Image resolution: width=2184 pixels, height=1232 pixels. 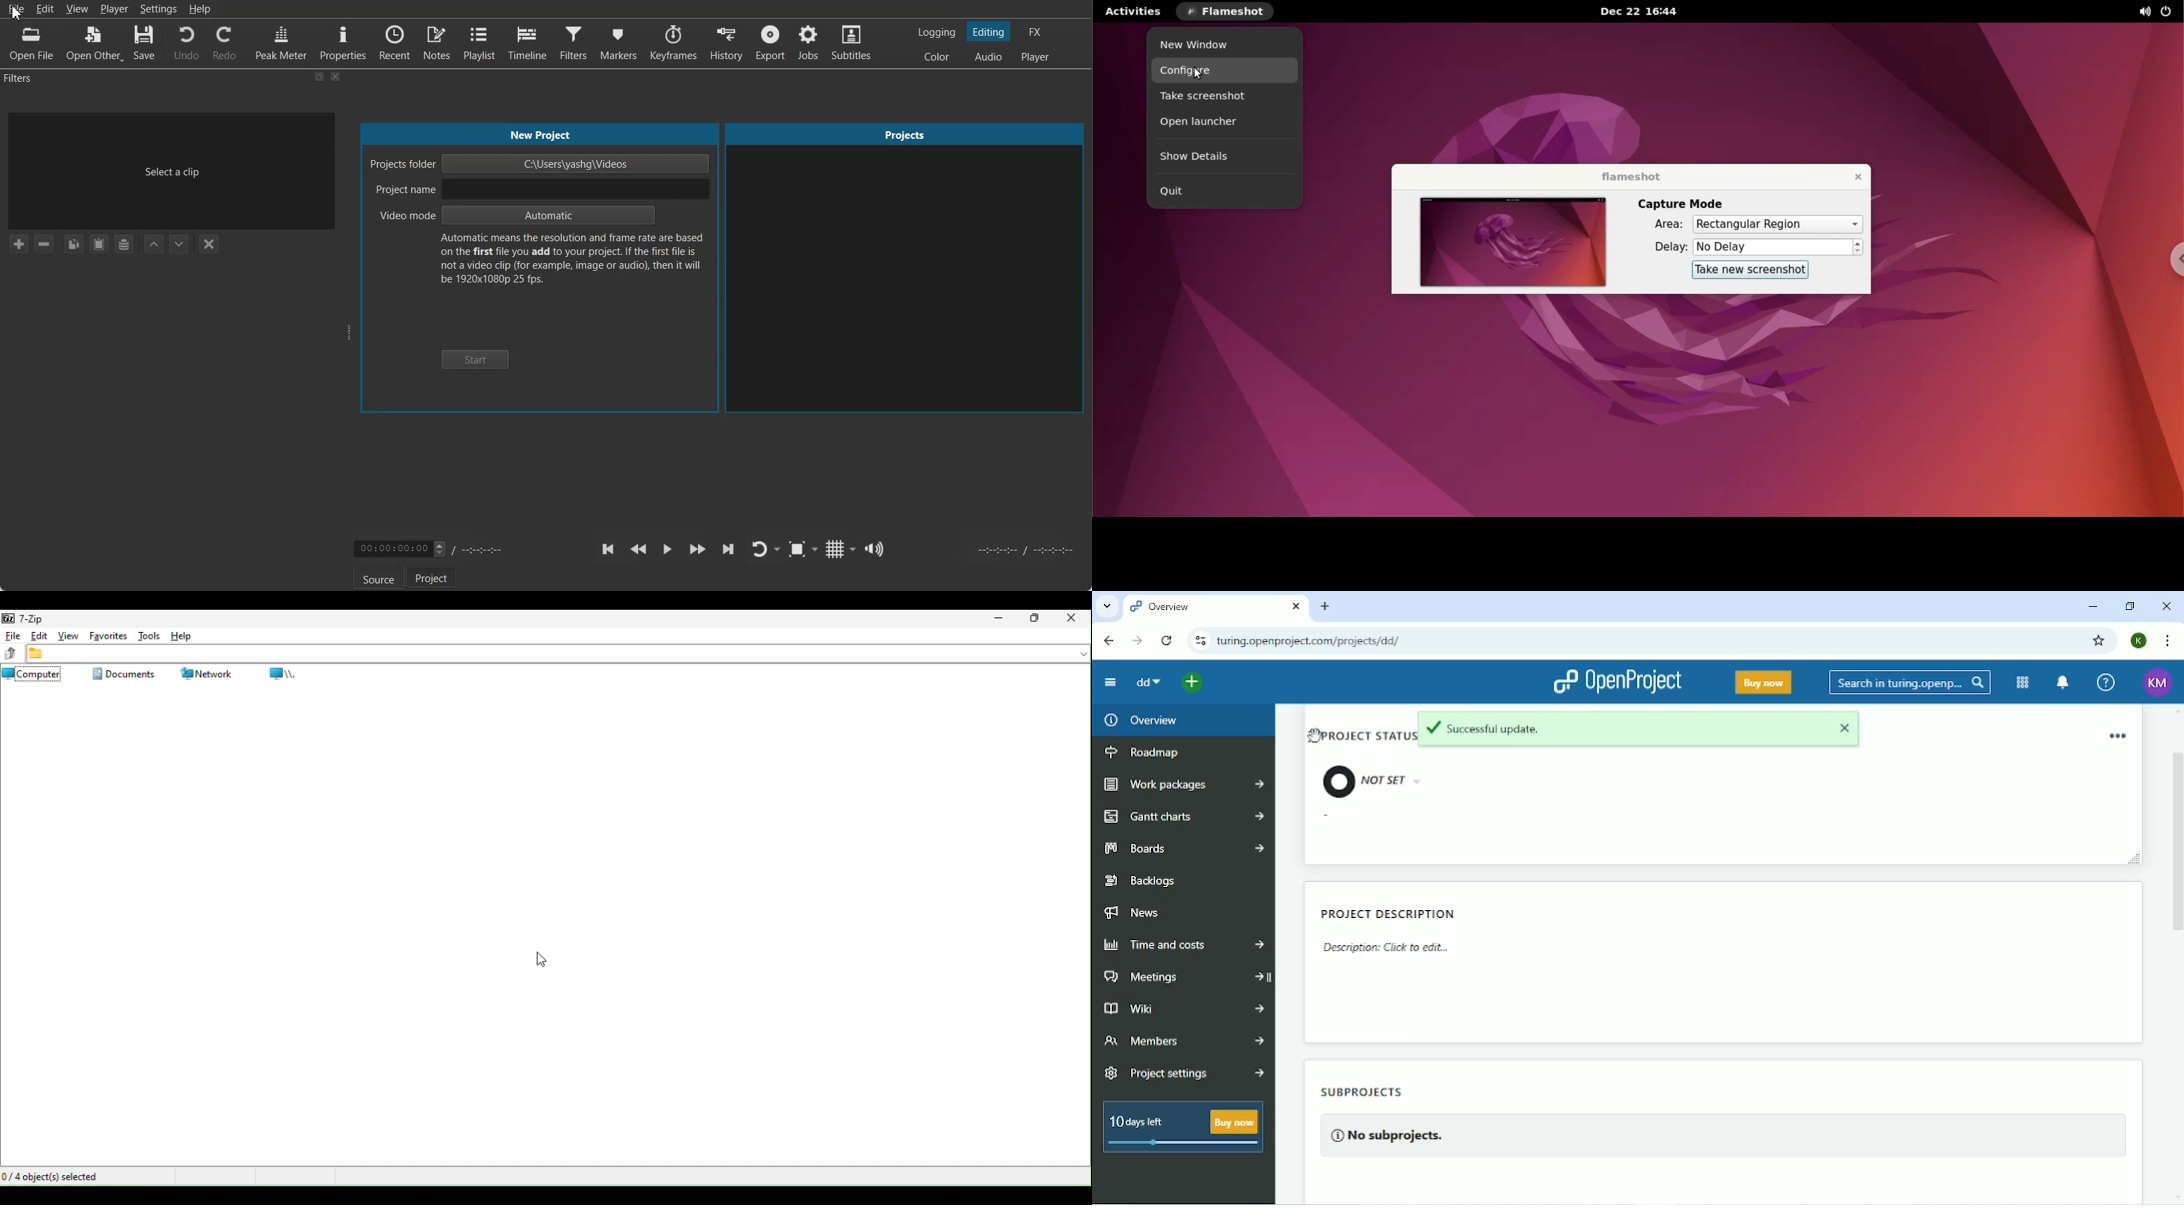 I want to click on computer, so click(x=32, y=675).